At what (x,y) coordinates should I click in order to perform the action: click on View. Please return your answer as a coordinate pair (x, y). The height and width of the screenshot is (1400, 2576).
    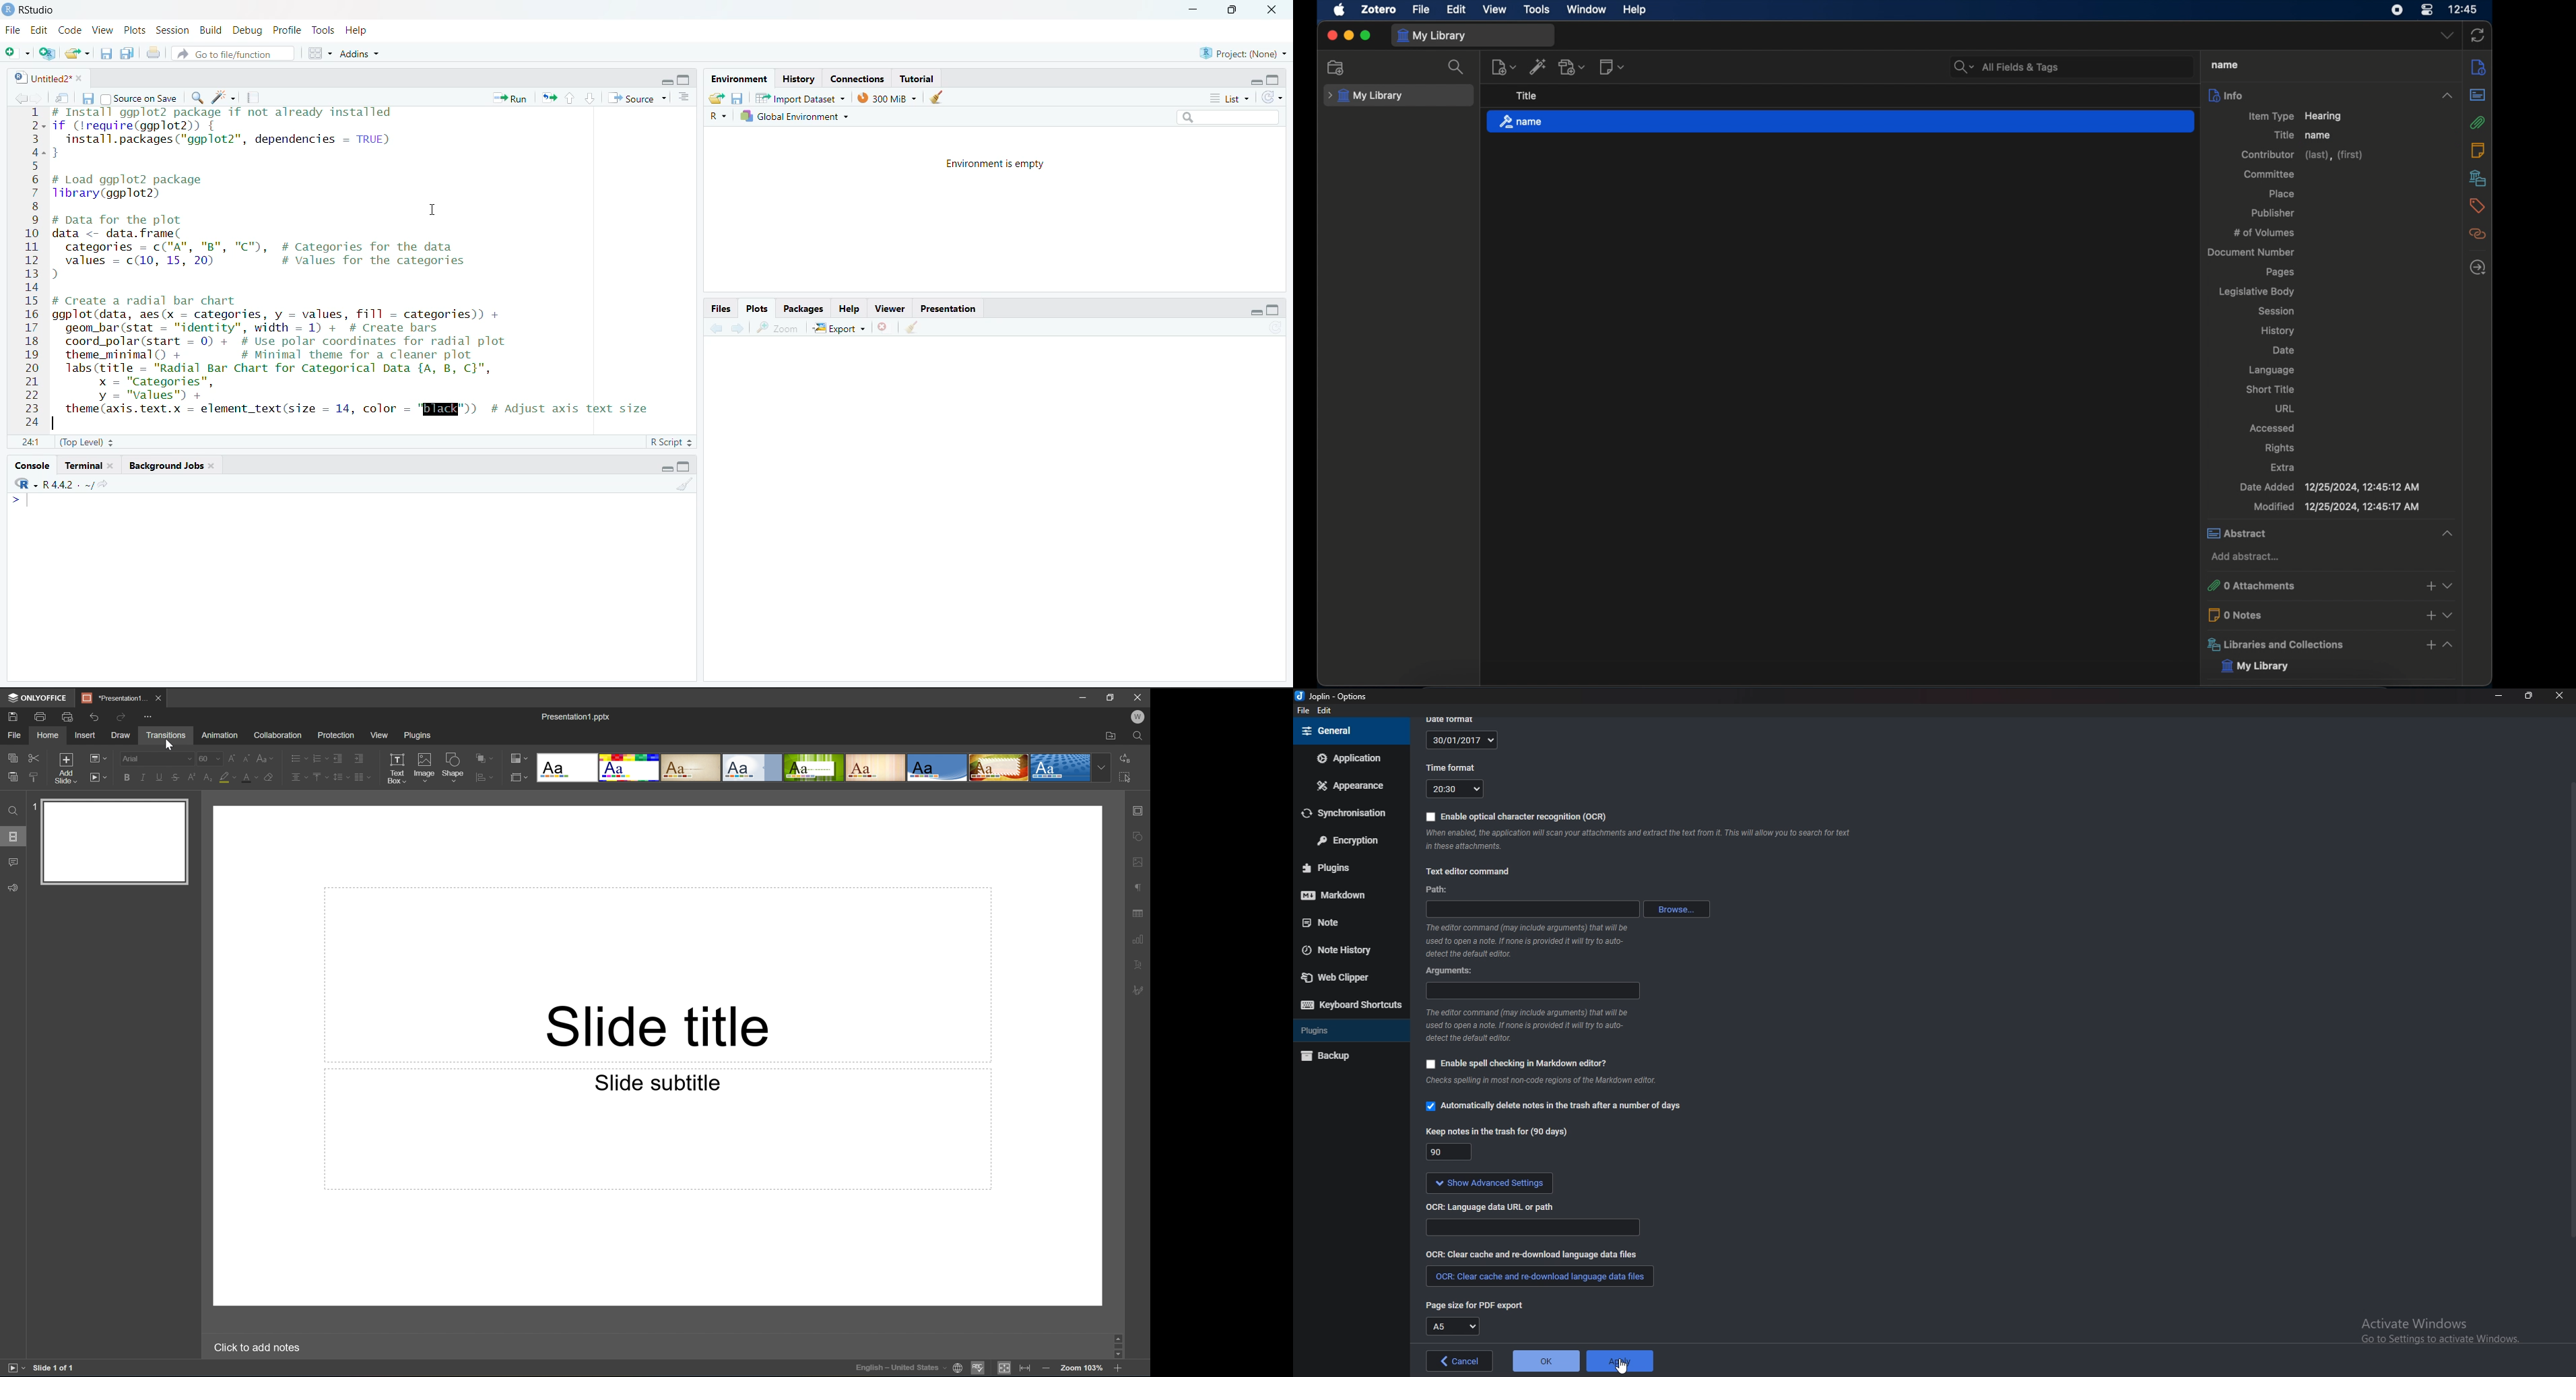
    Looking at the image, I should click on (379, 736).